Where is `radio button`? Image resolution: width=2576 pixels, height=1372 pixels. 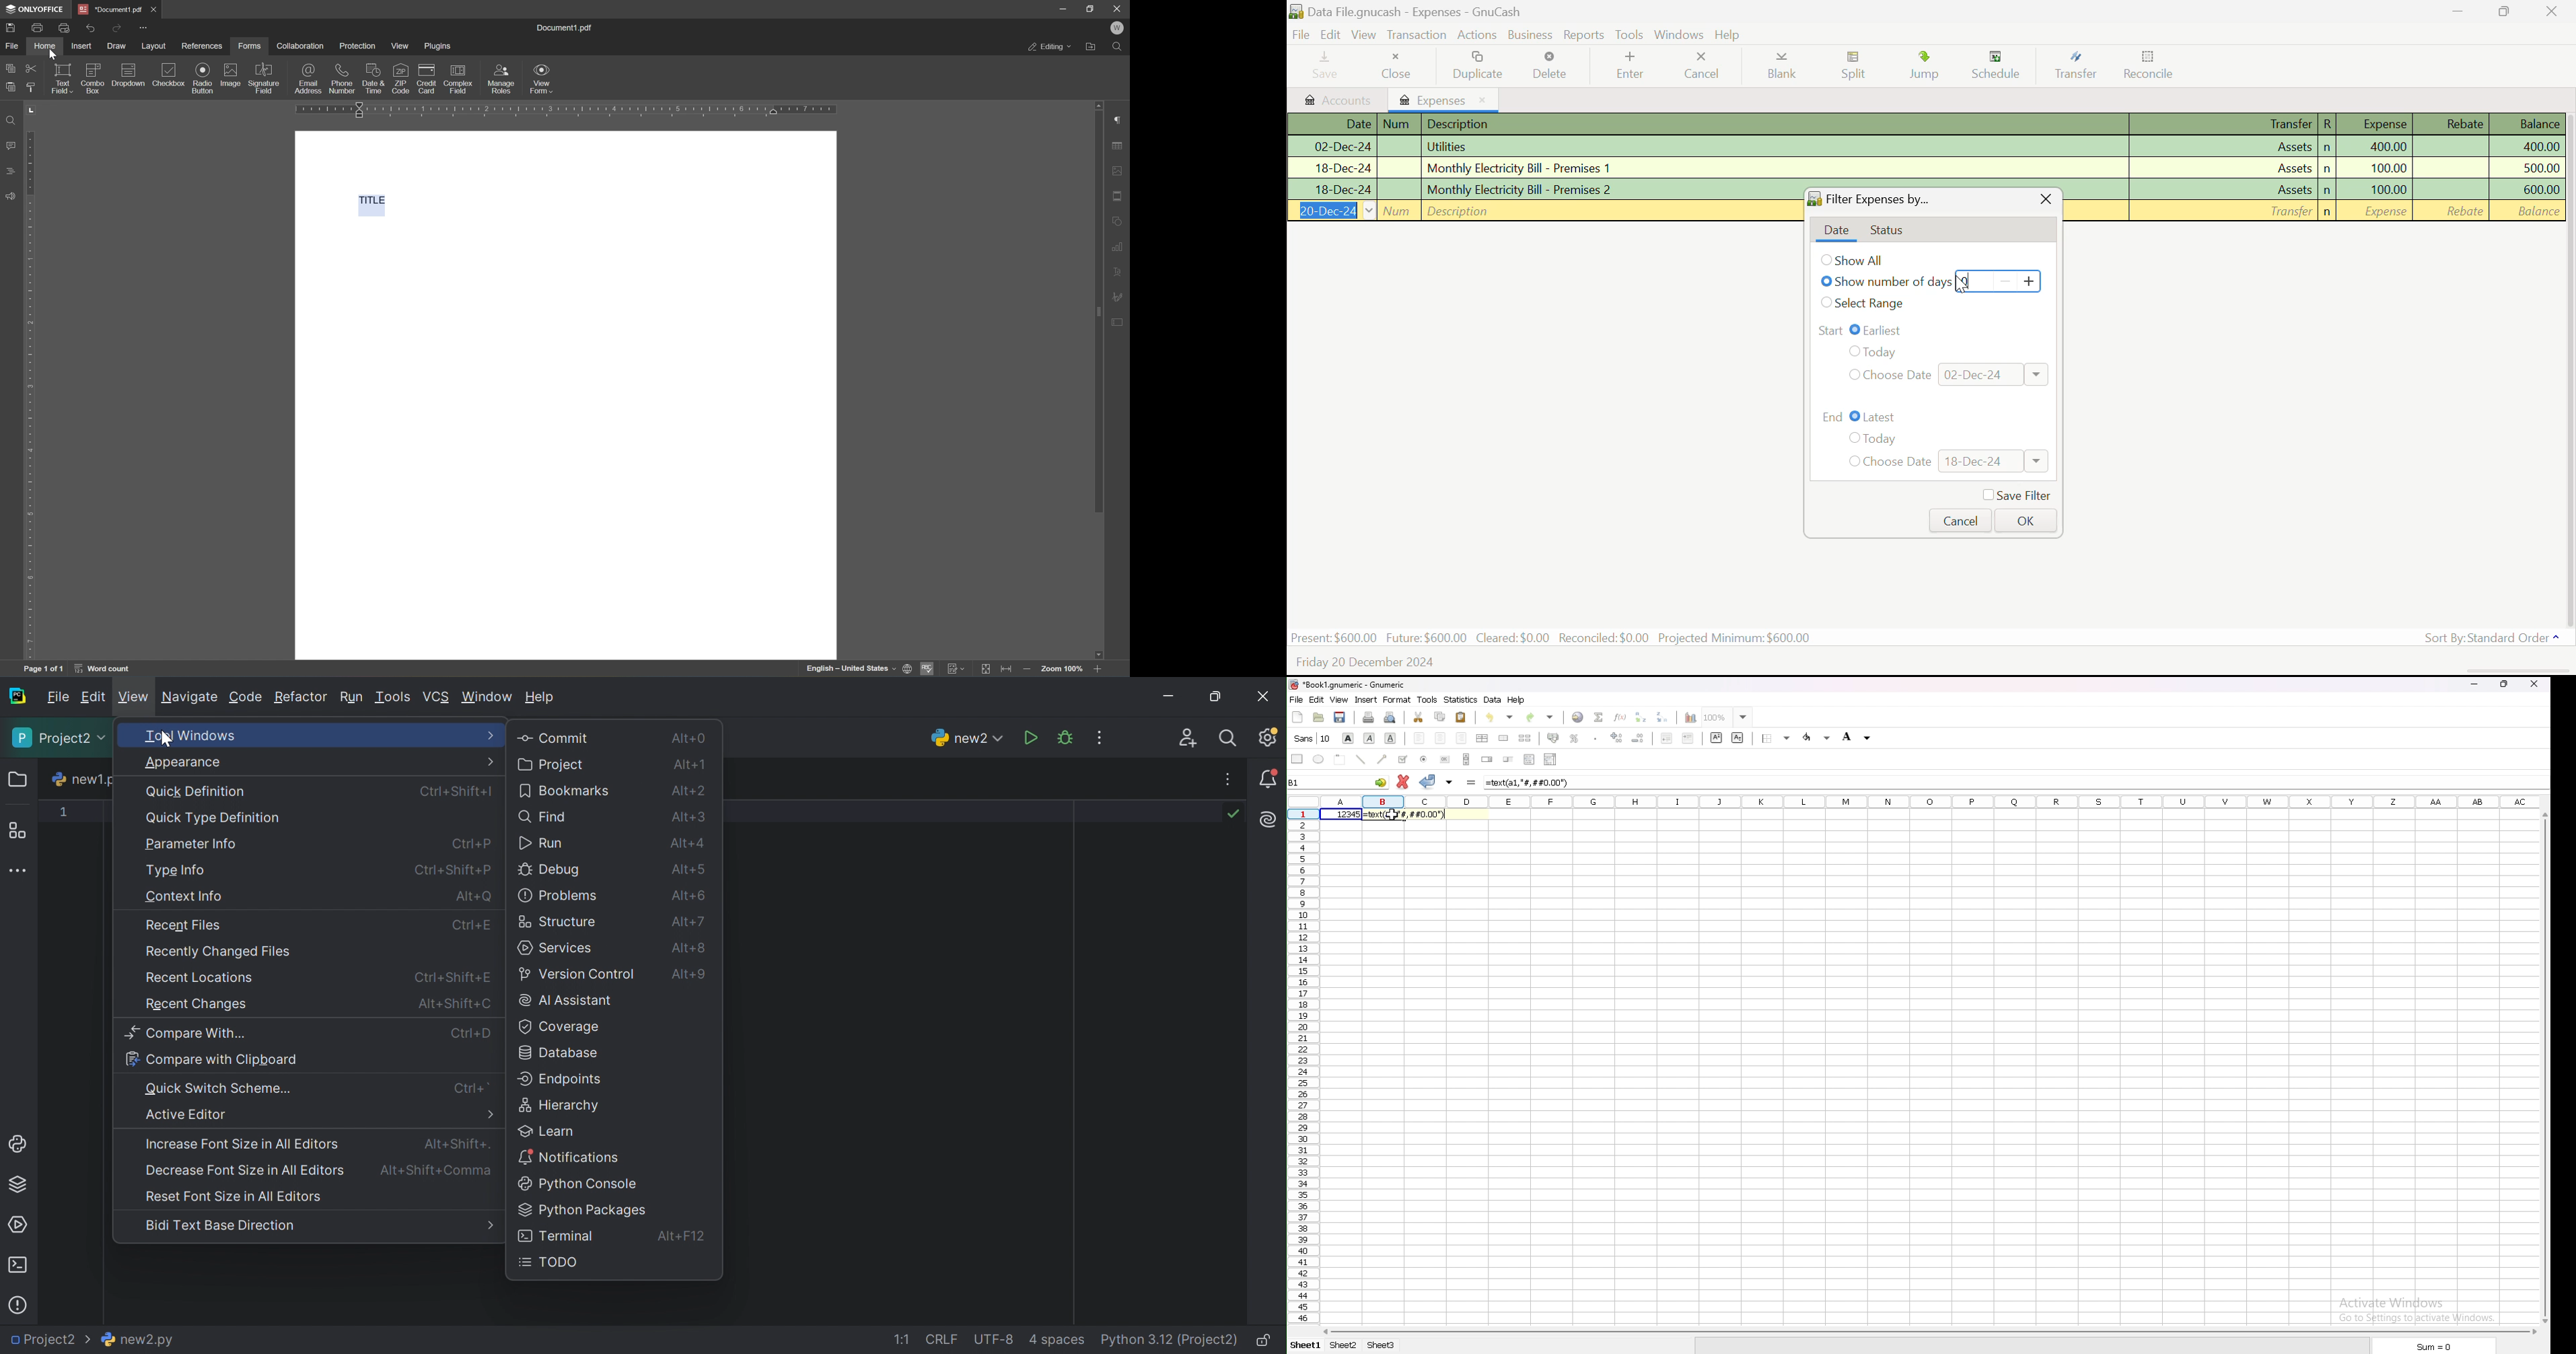
radio button is located at coordinates (1424, 759).